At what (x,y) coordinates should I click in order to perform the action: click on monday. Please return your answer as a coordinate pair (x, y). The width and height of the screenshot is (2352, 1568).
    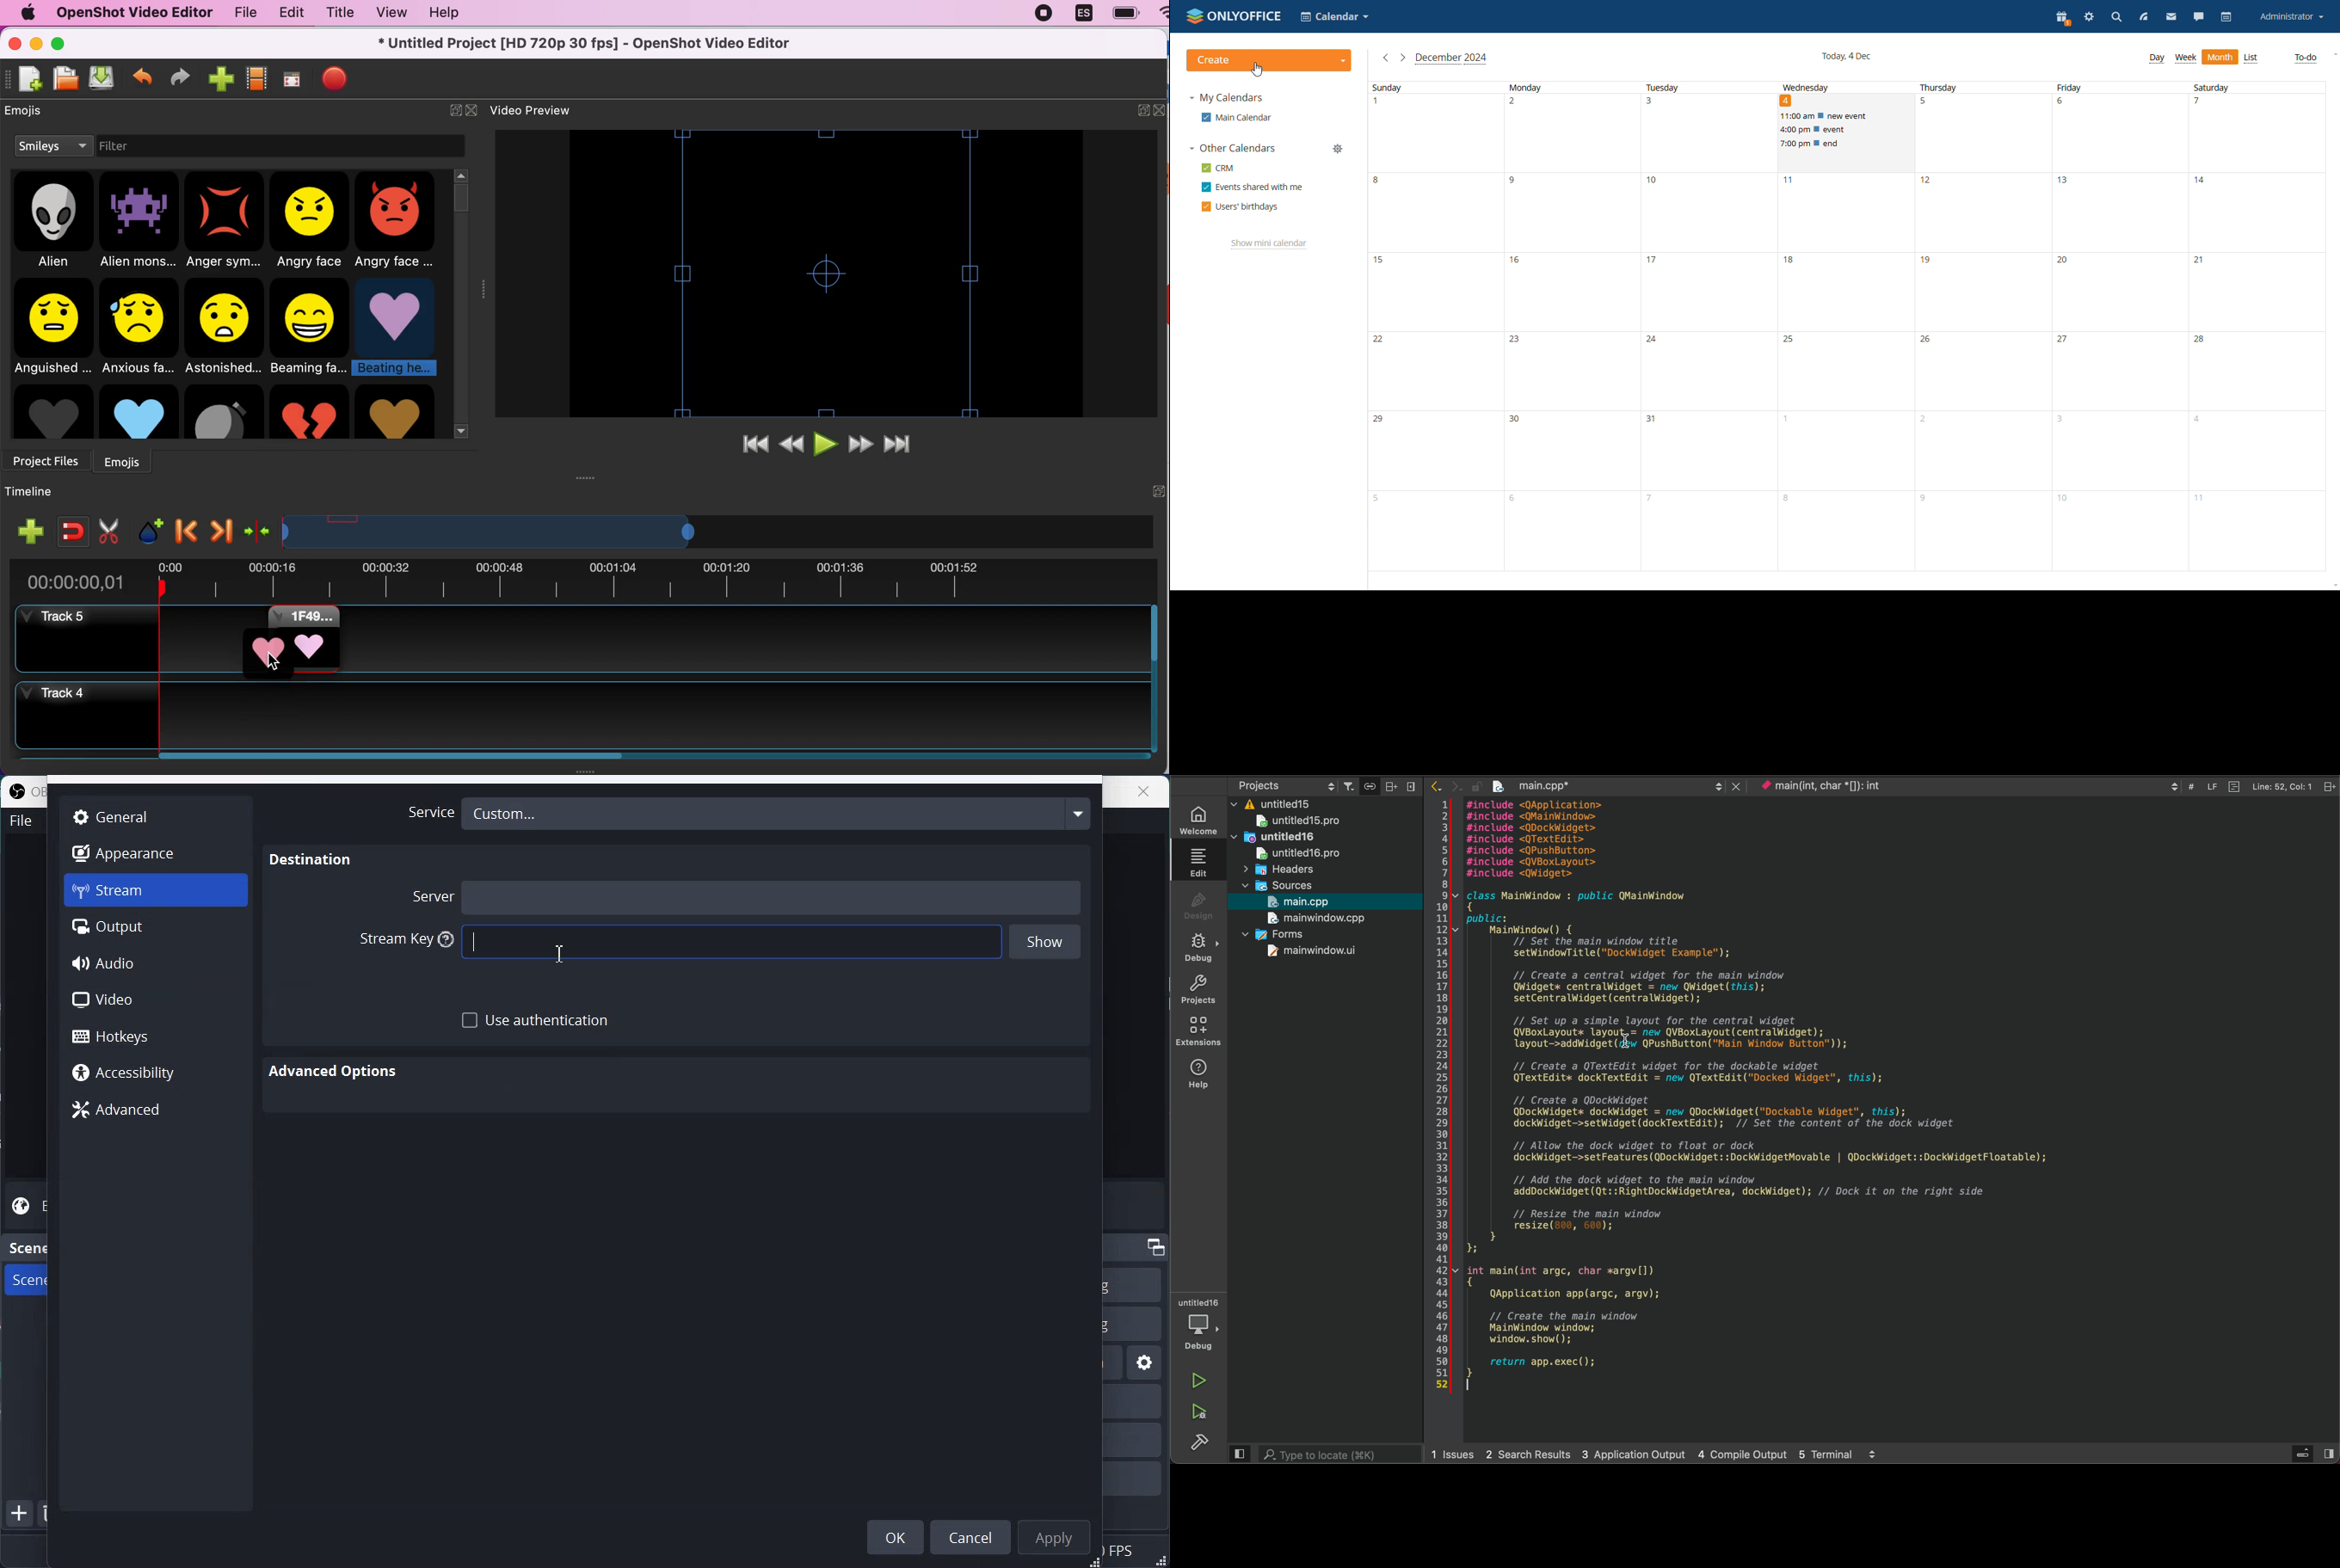
    Looking at the image, I should click on (1572, 327).